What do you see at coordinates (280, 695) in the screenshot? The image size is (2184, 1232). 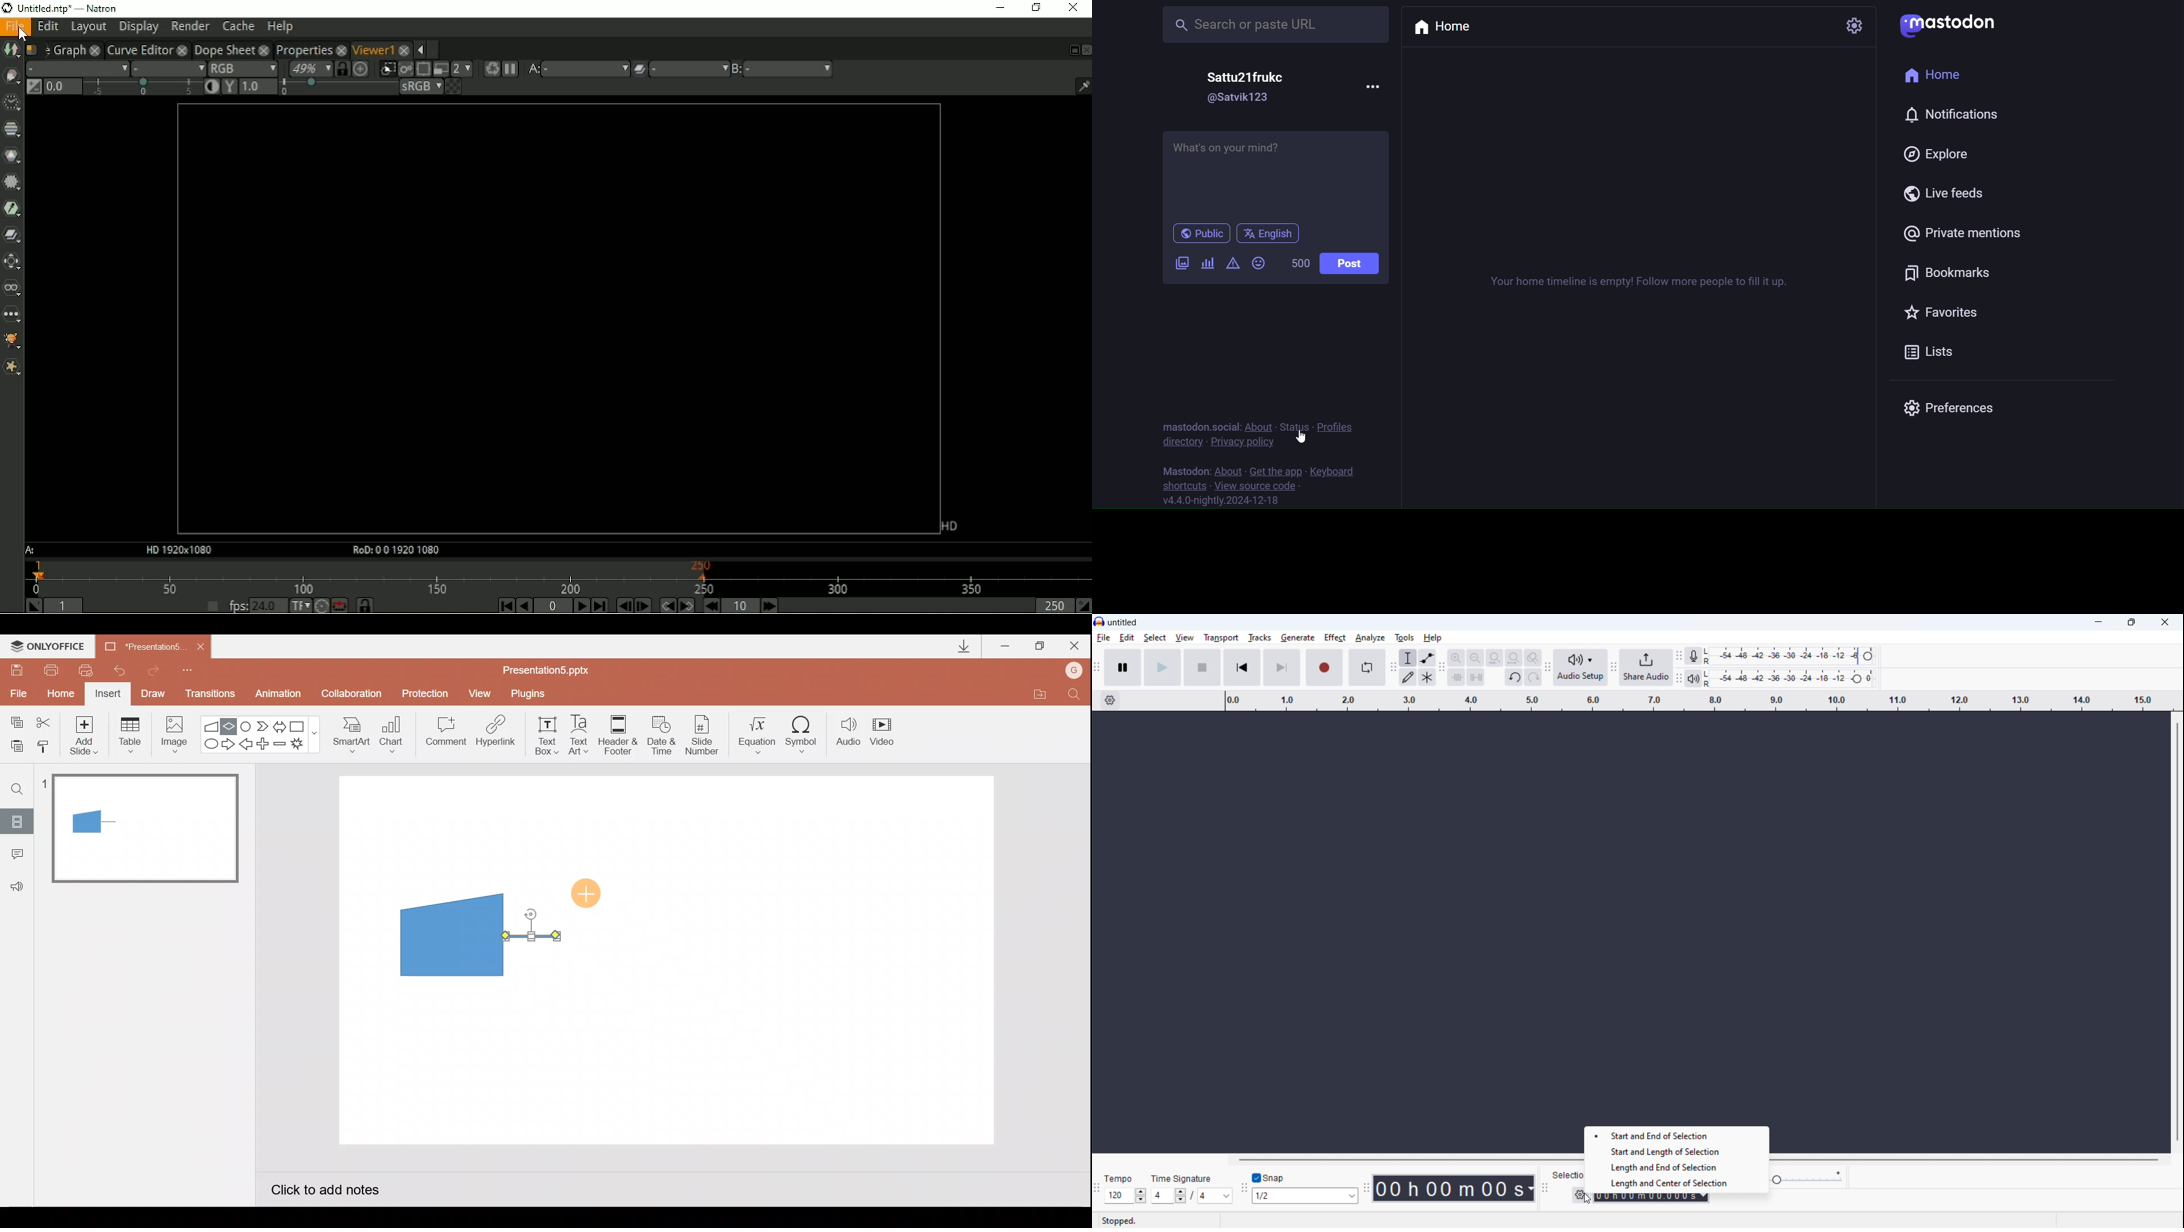 I see `Animation` at bounding box center [280, 695].